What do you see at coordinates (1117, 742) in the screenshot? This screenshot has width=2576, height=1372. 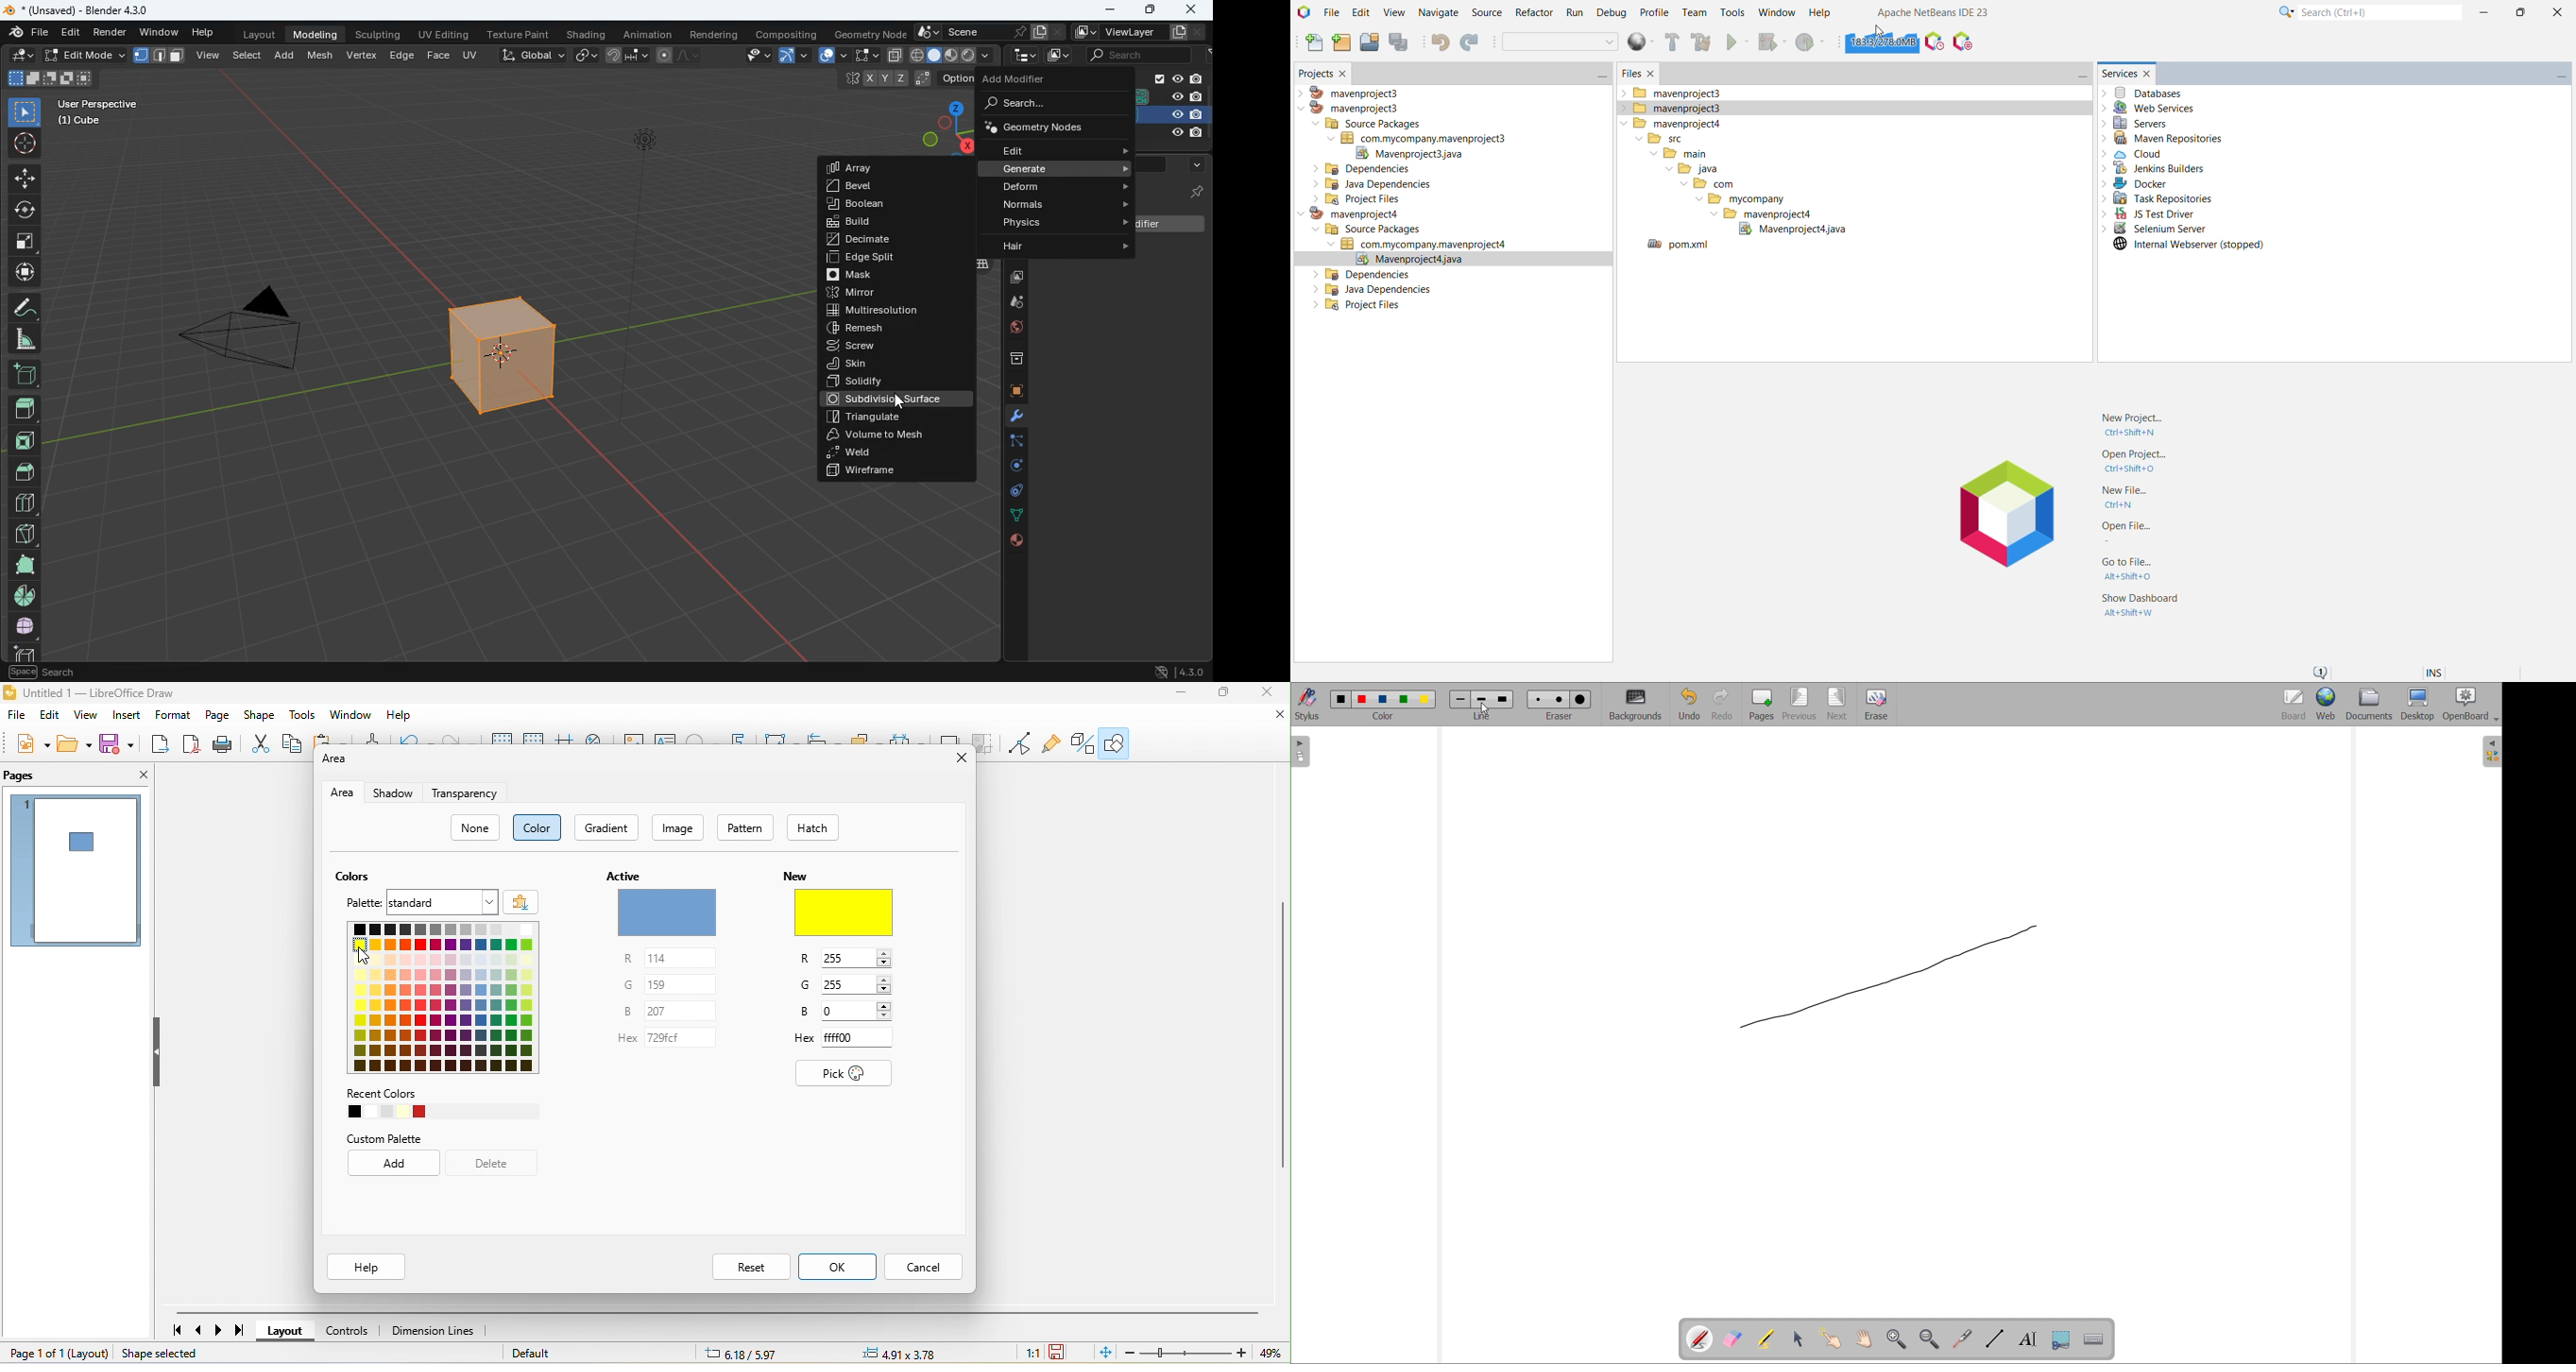 I see `show draw function` at bounding box center [1117, 742].